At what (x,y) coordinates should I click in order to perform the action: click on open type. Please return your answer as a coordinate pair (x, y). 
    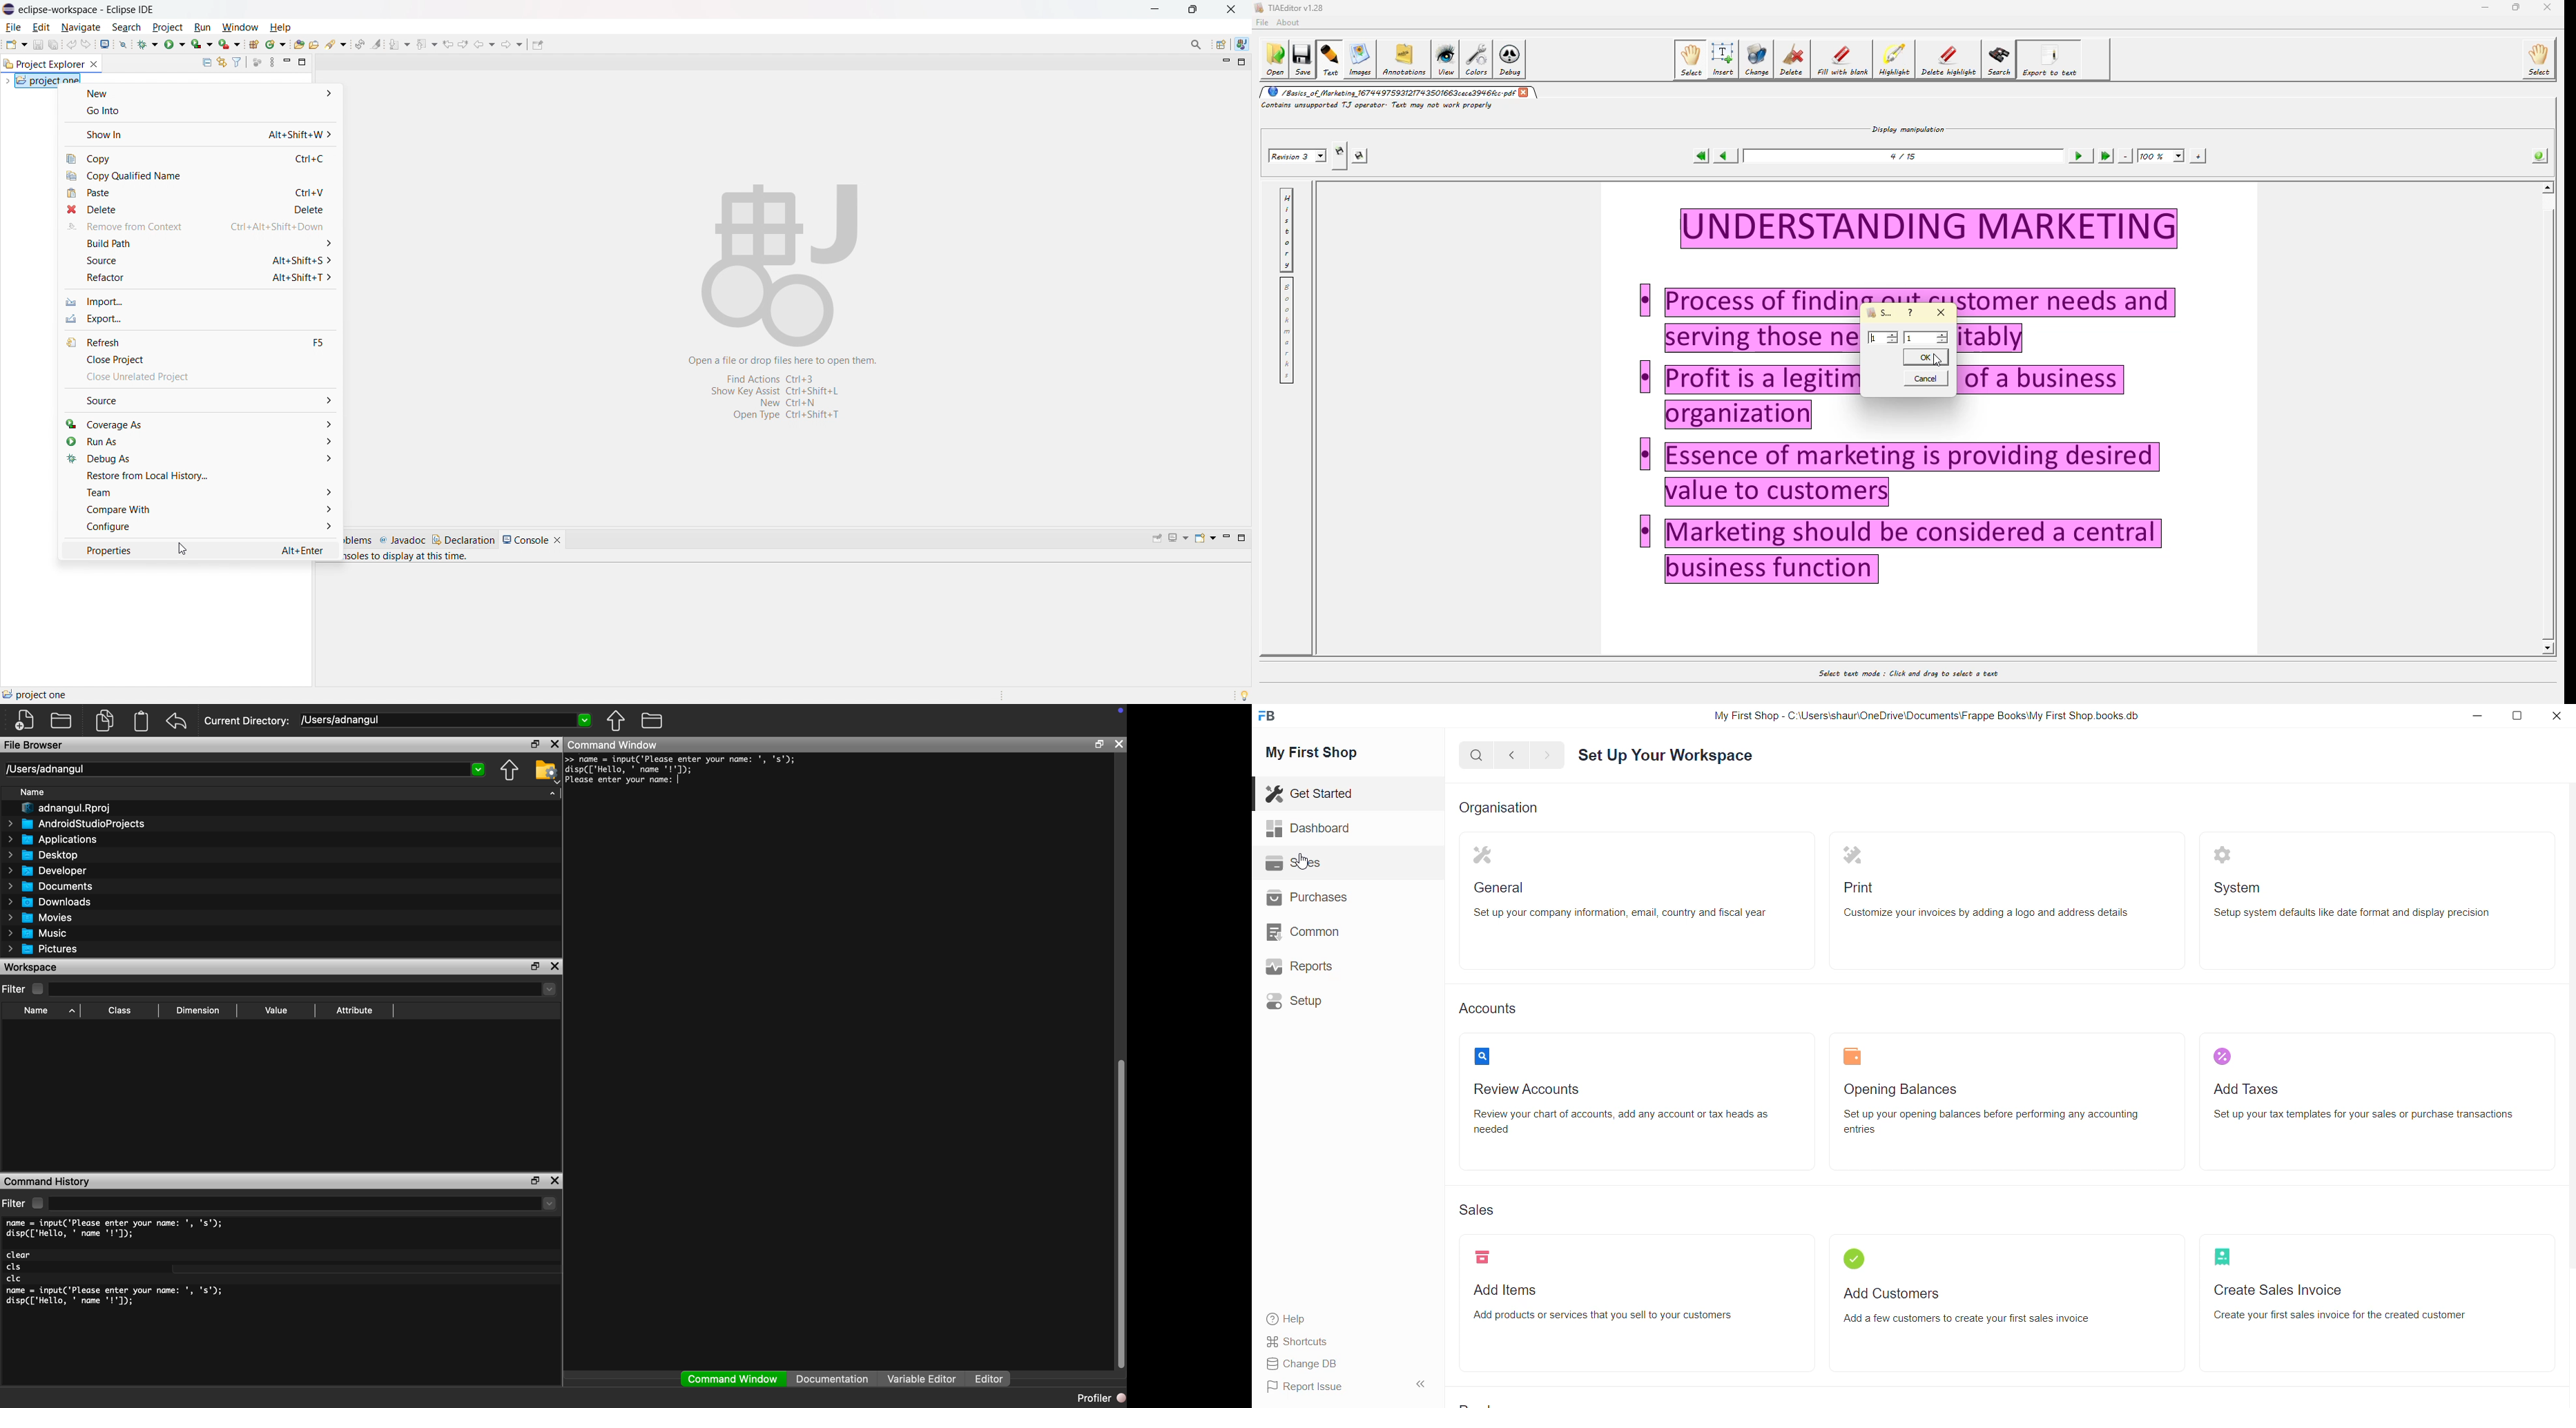
    Looking at the image, I should click on (299, 44).